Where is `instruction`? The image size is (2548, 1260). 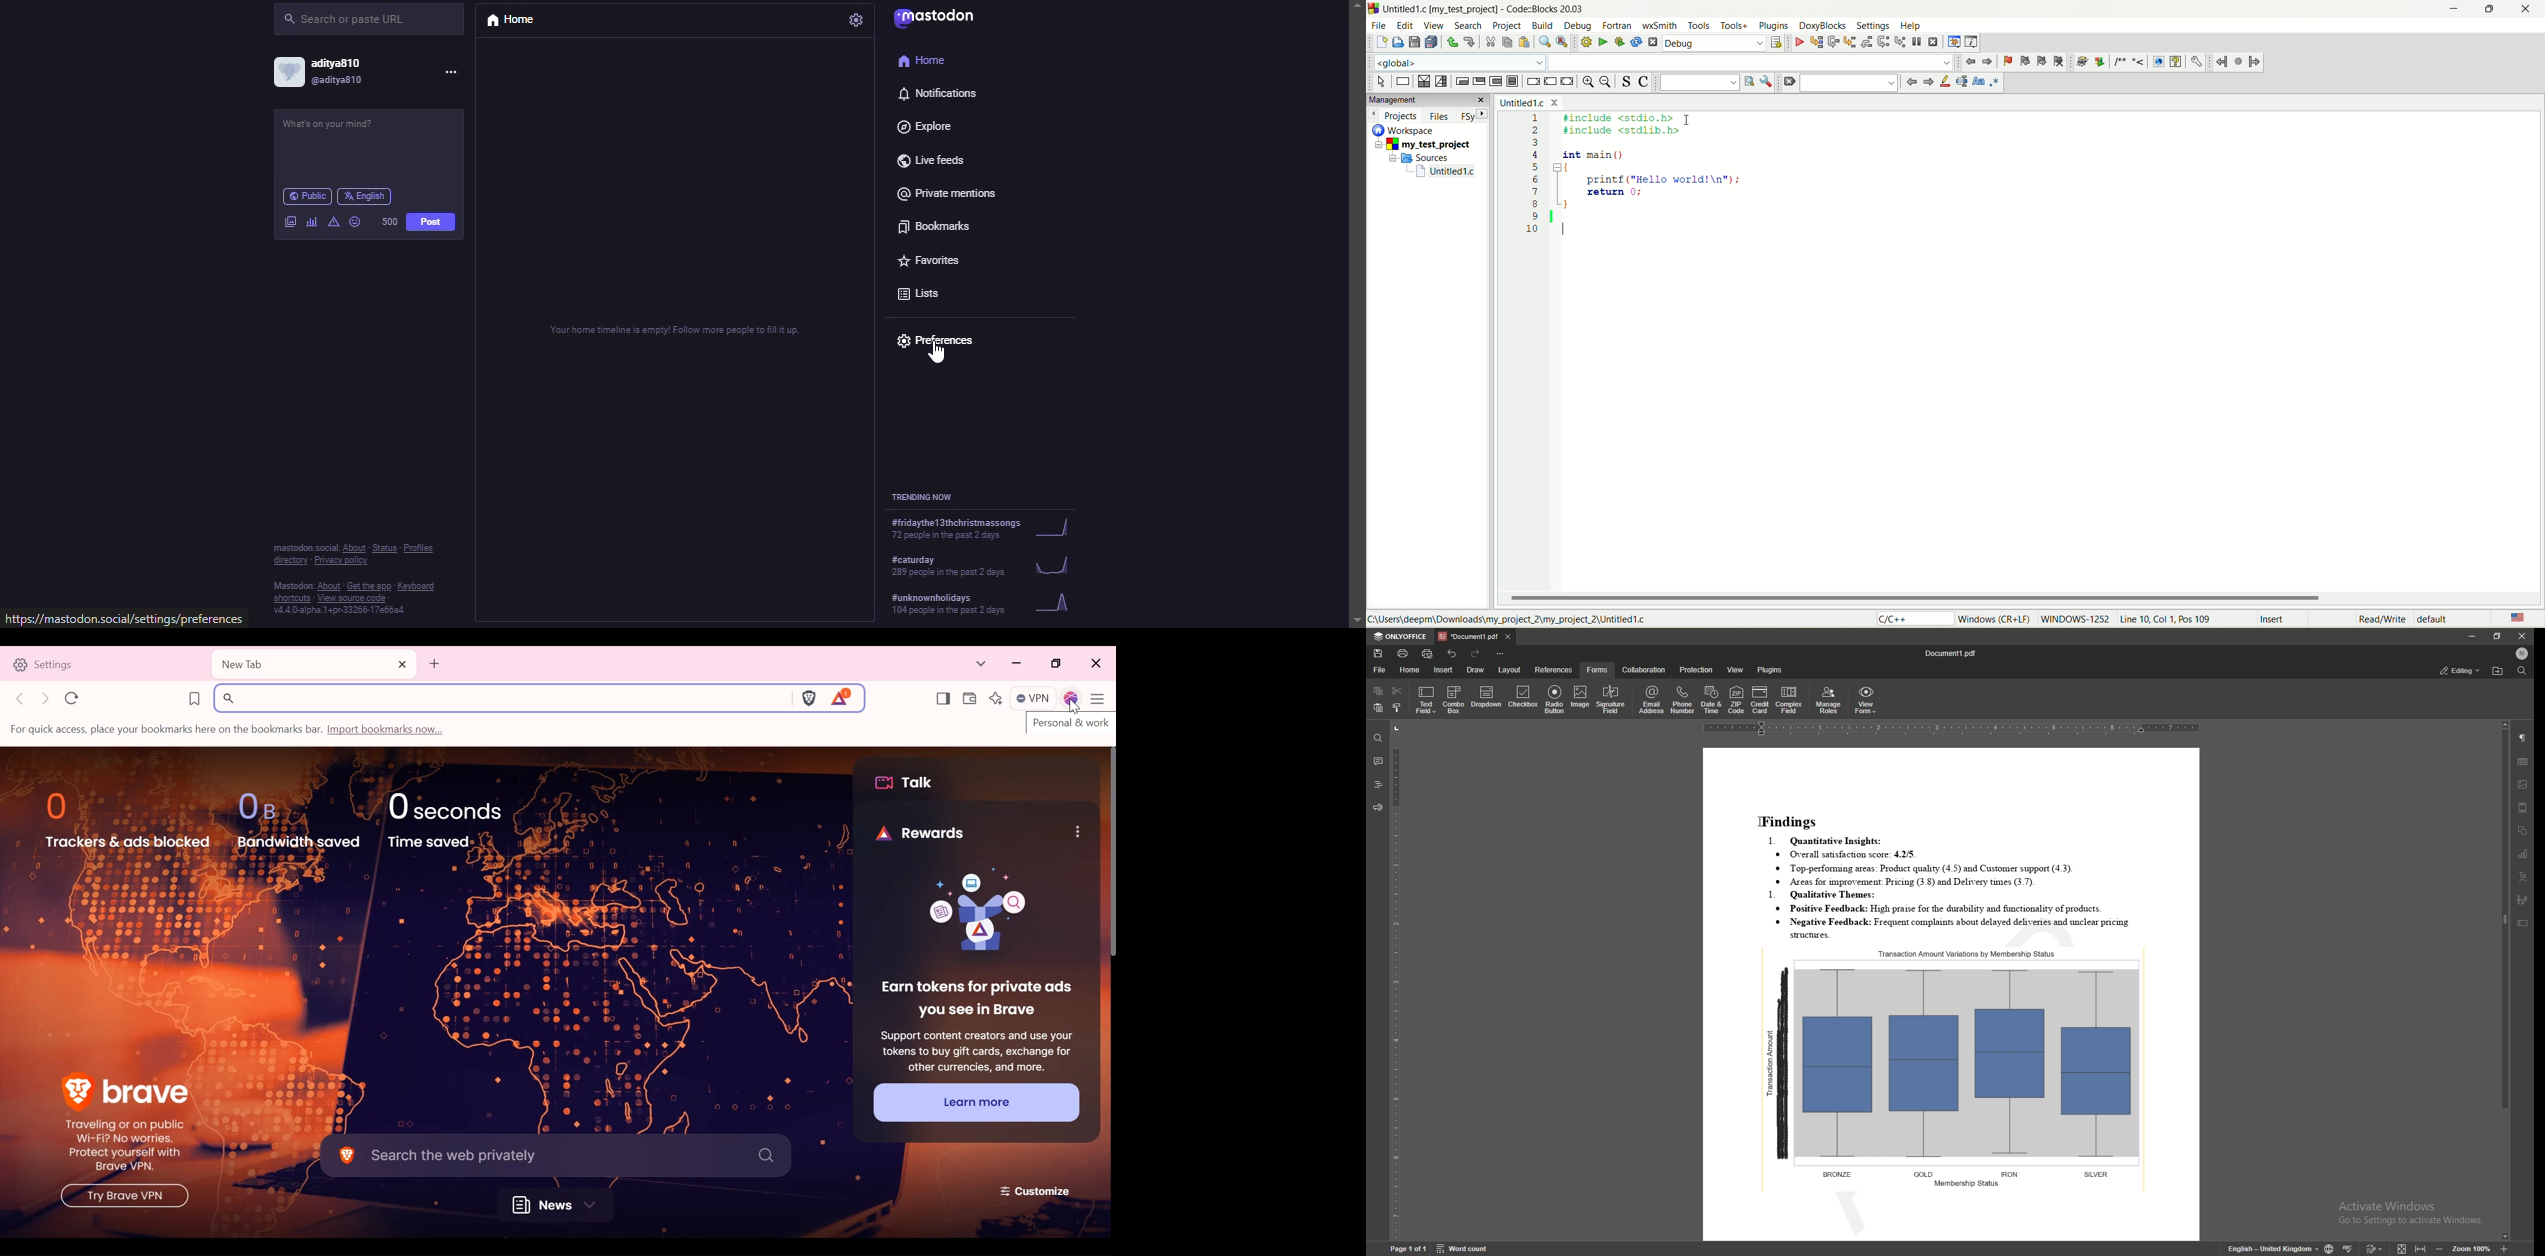
instruction is located at coordinates (1402, 81).